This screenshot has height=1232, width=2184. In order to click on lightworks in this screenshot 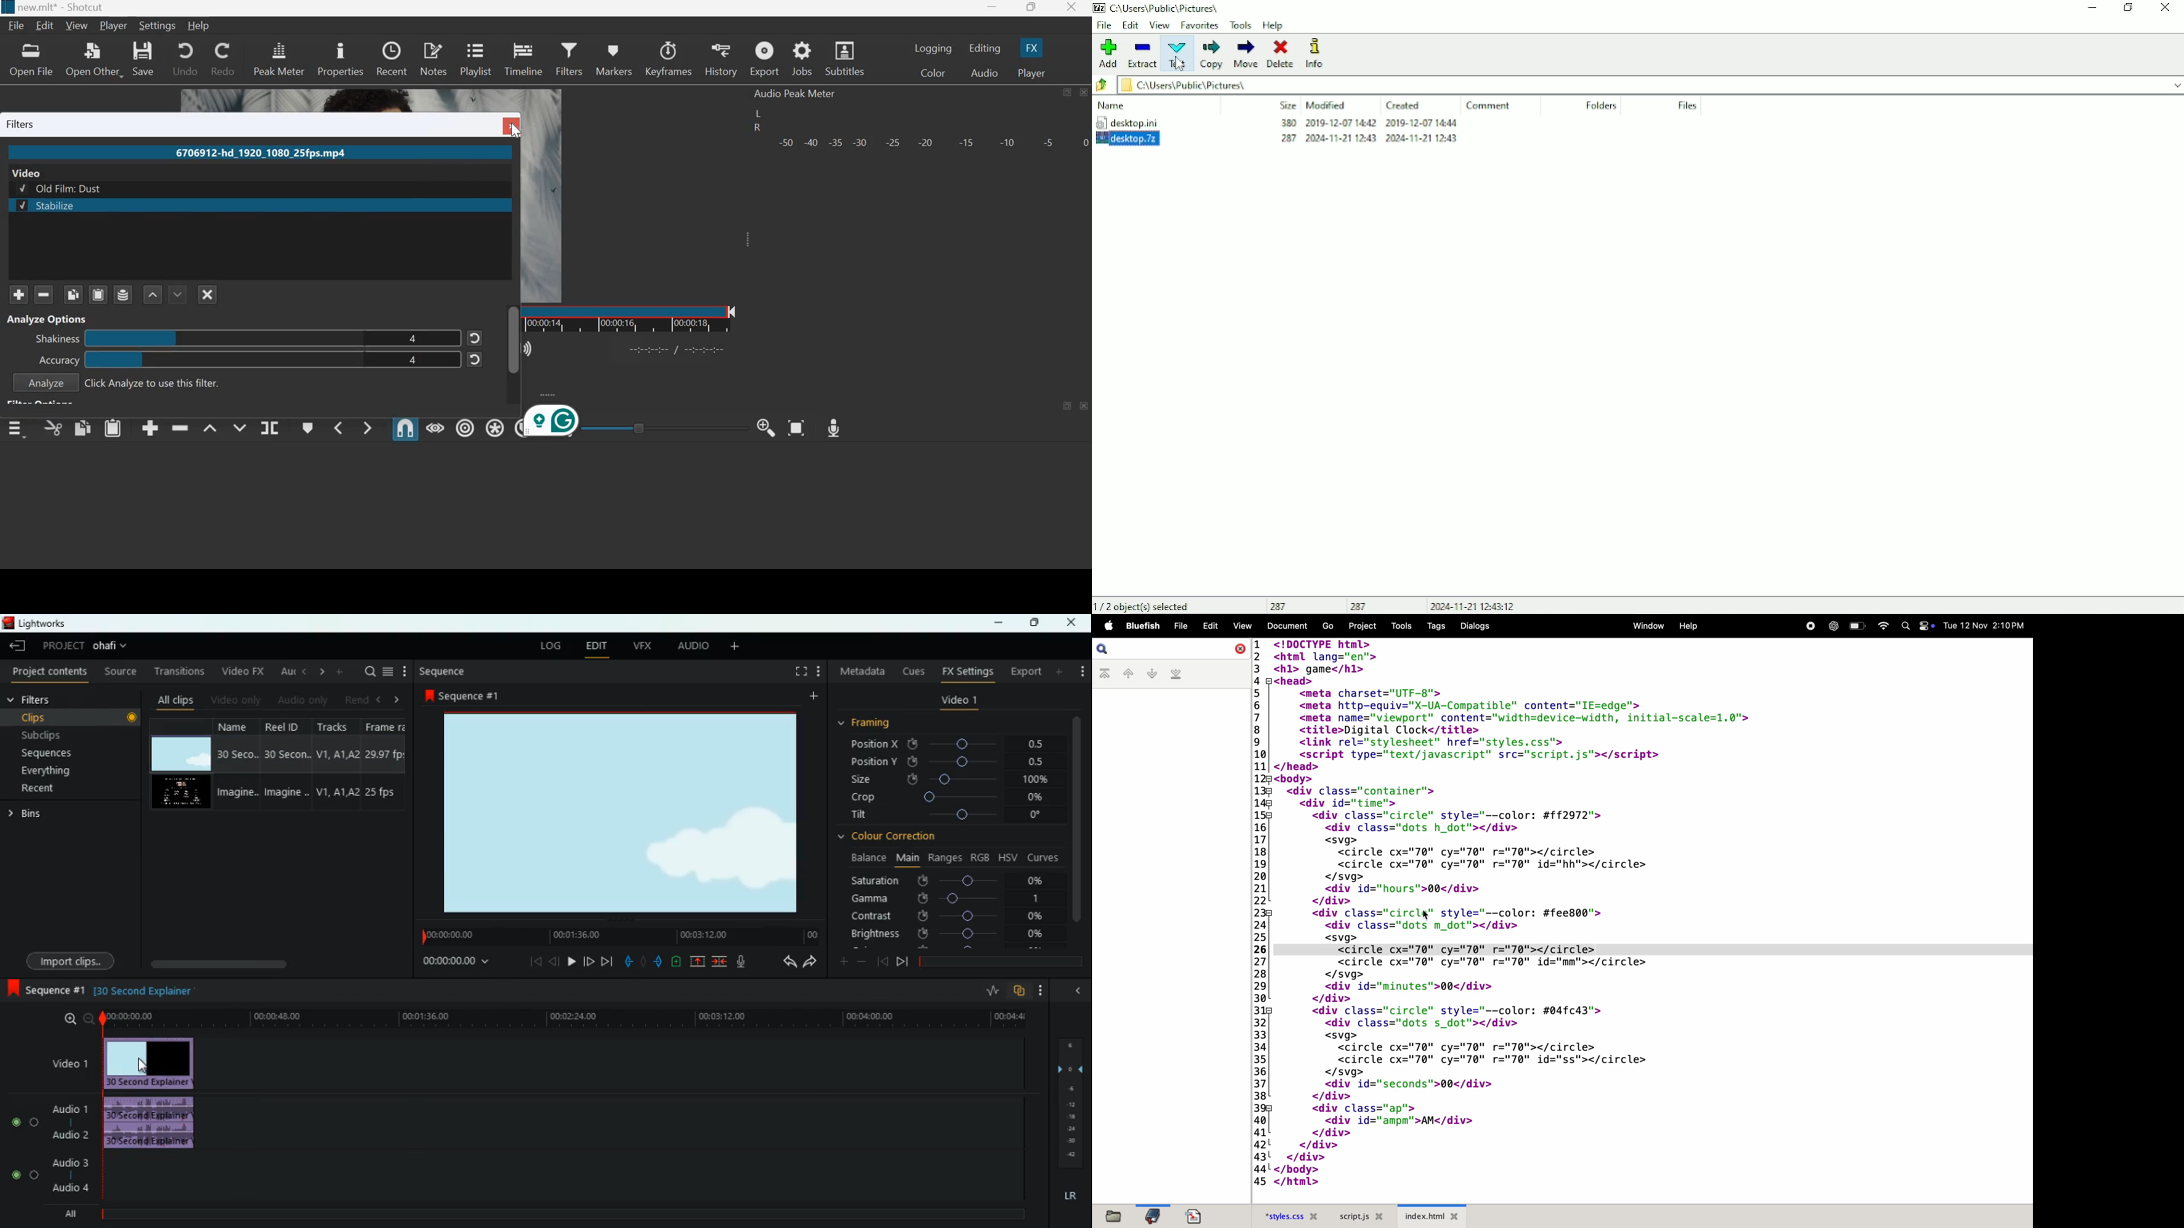, I will do `click(55, 623)`.